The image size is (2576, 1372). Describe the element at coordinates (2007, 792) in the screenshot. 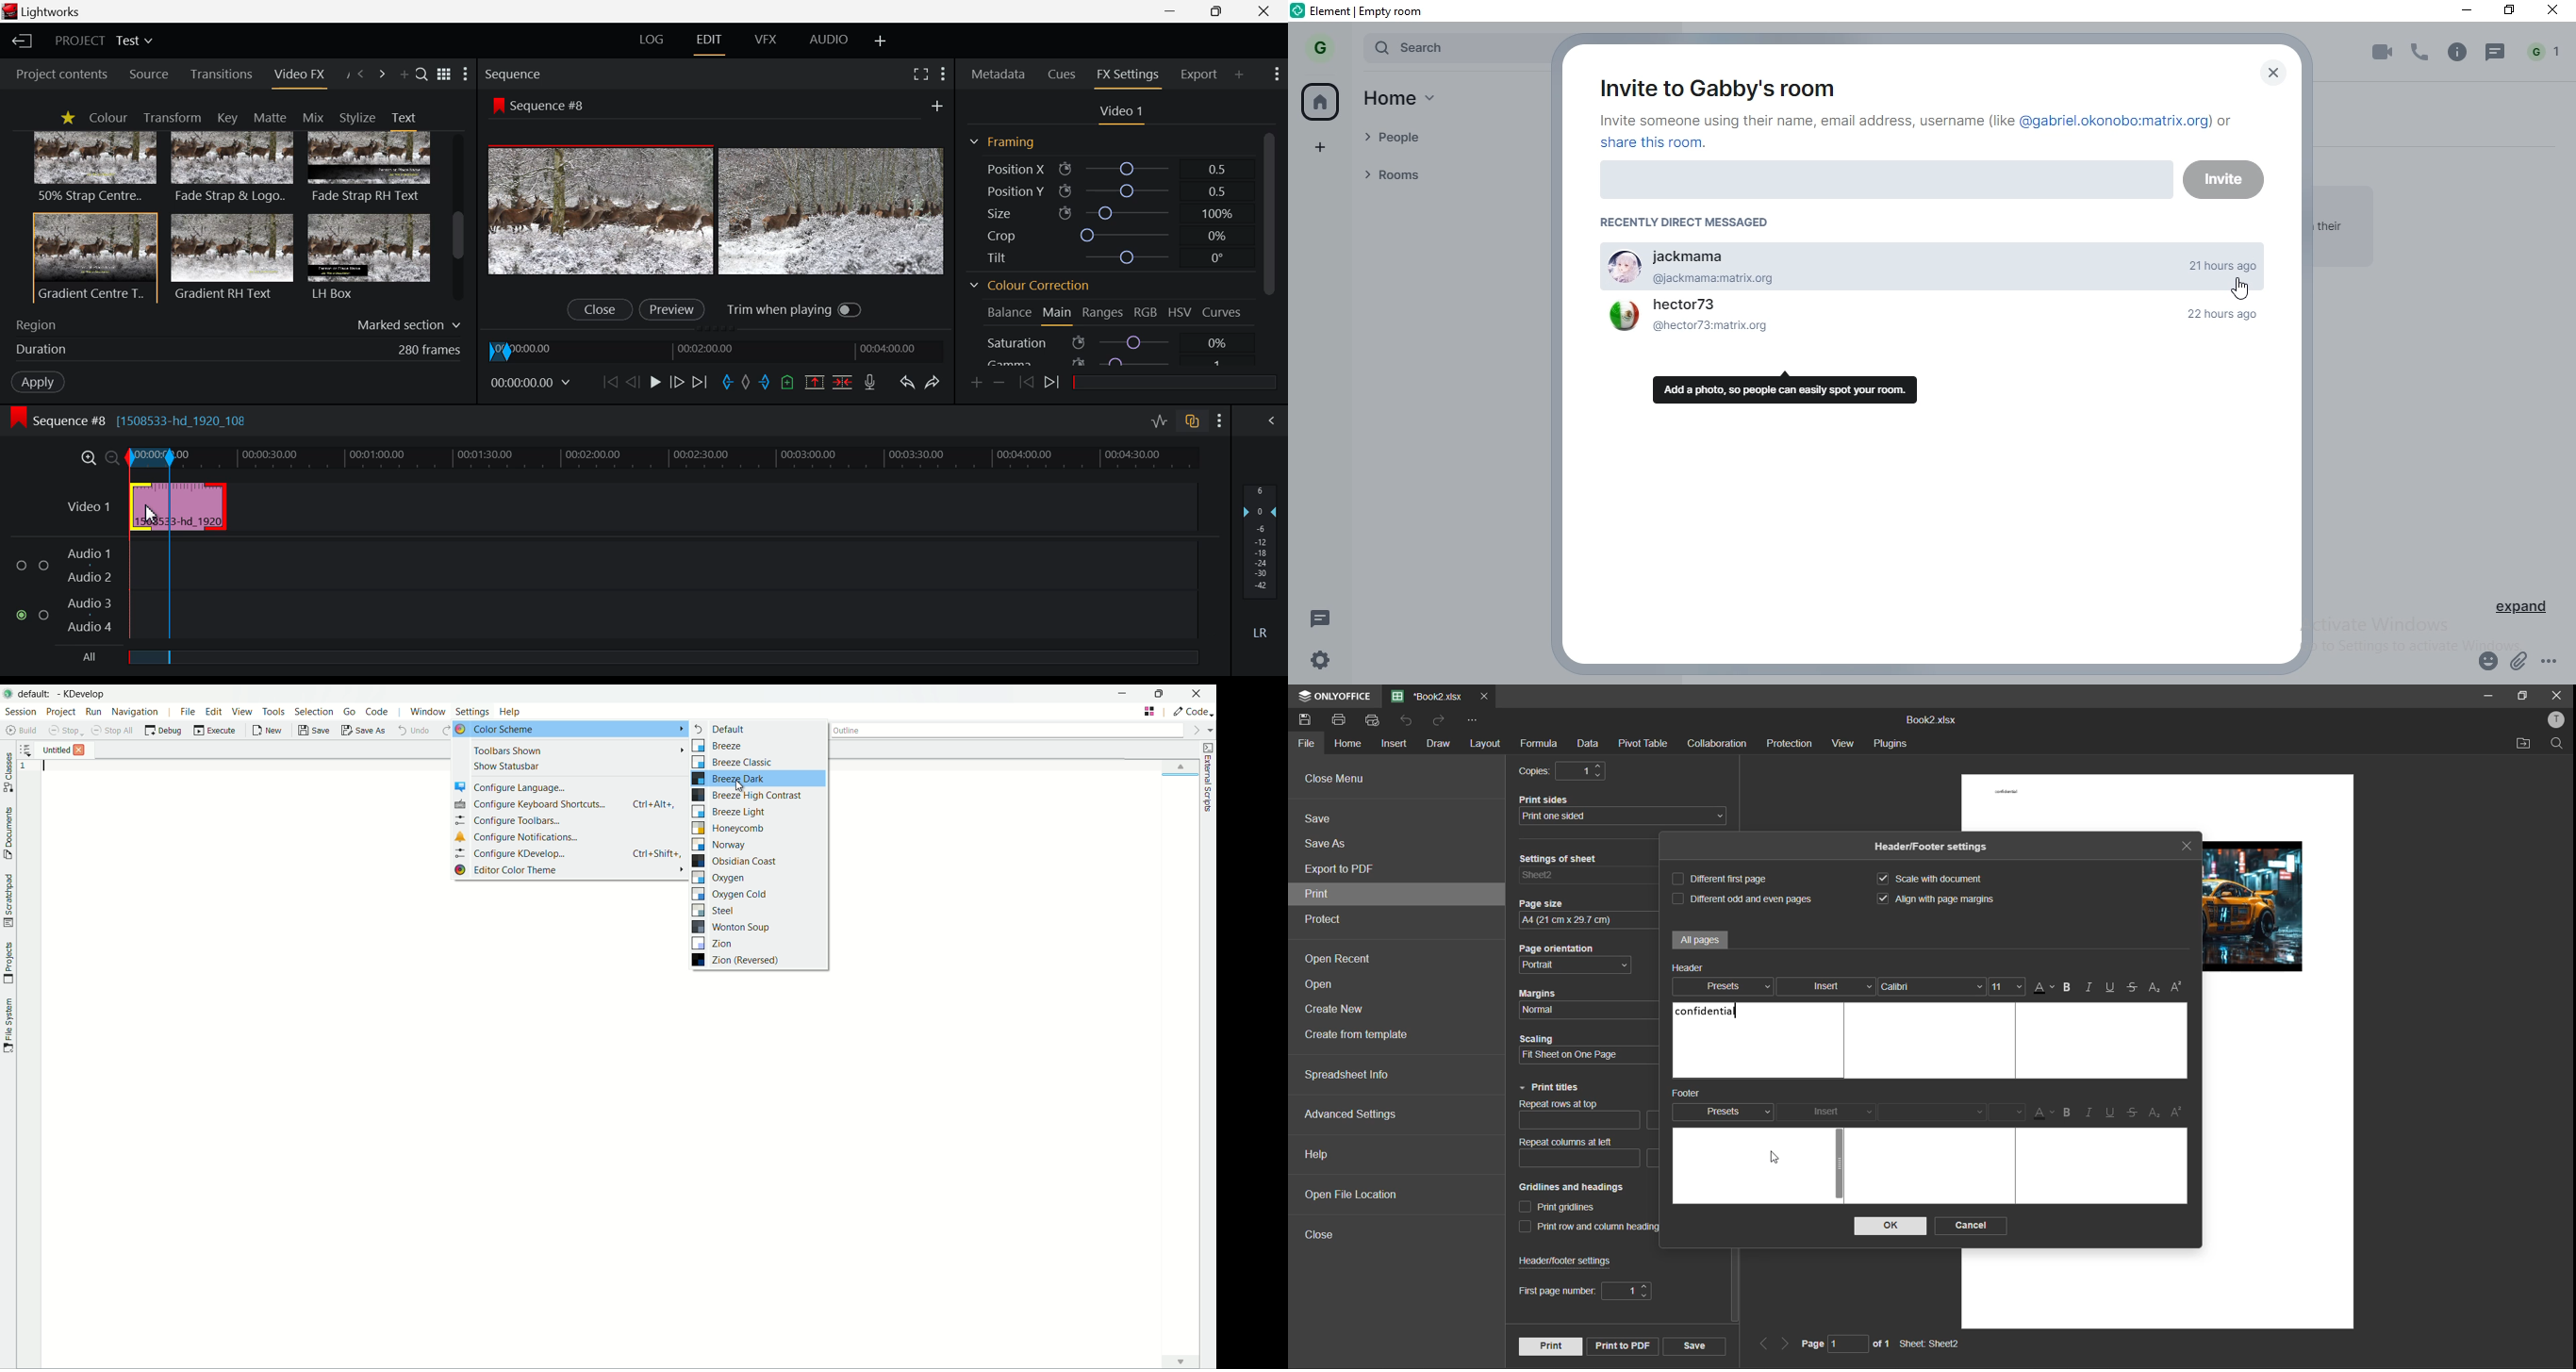

I see `confidential` at that location.